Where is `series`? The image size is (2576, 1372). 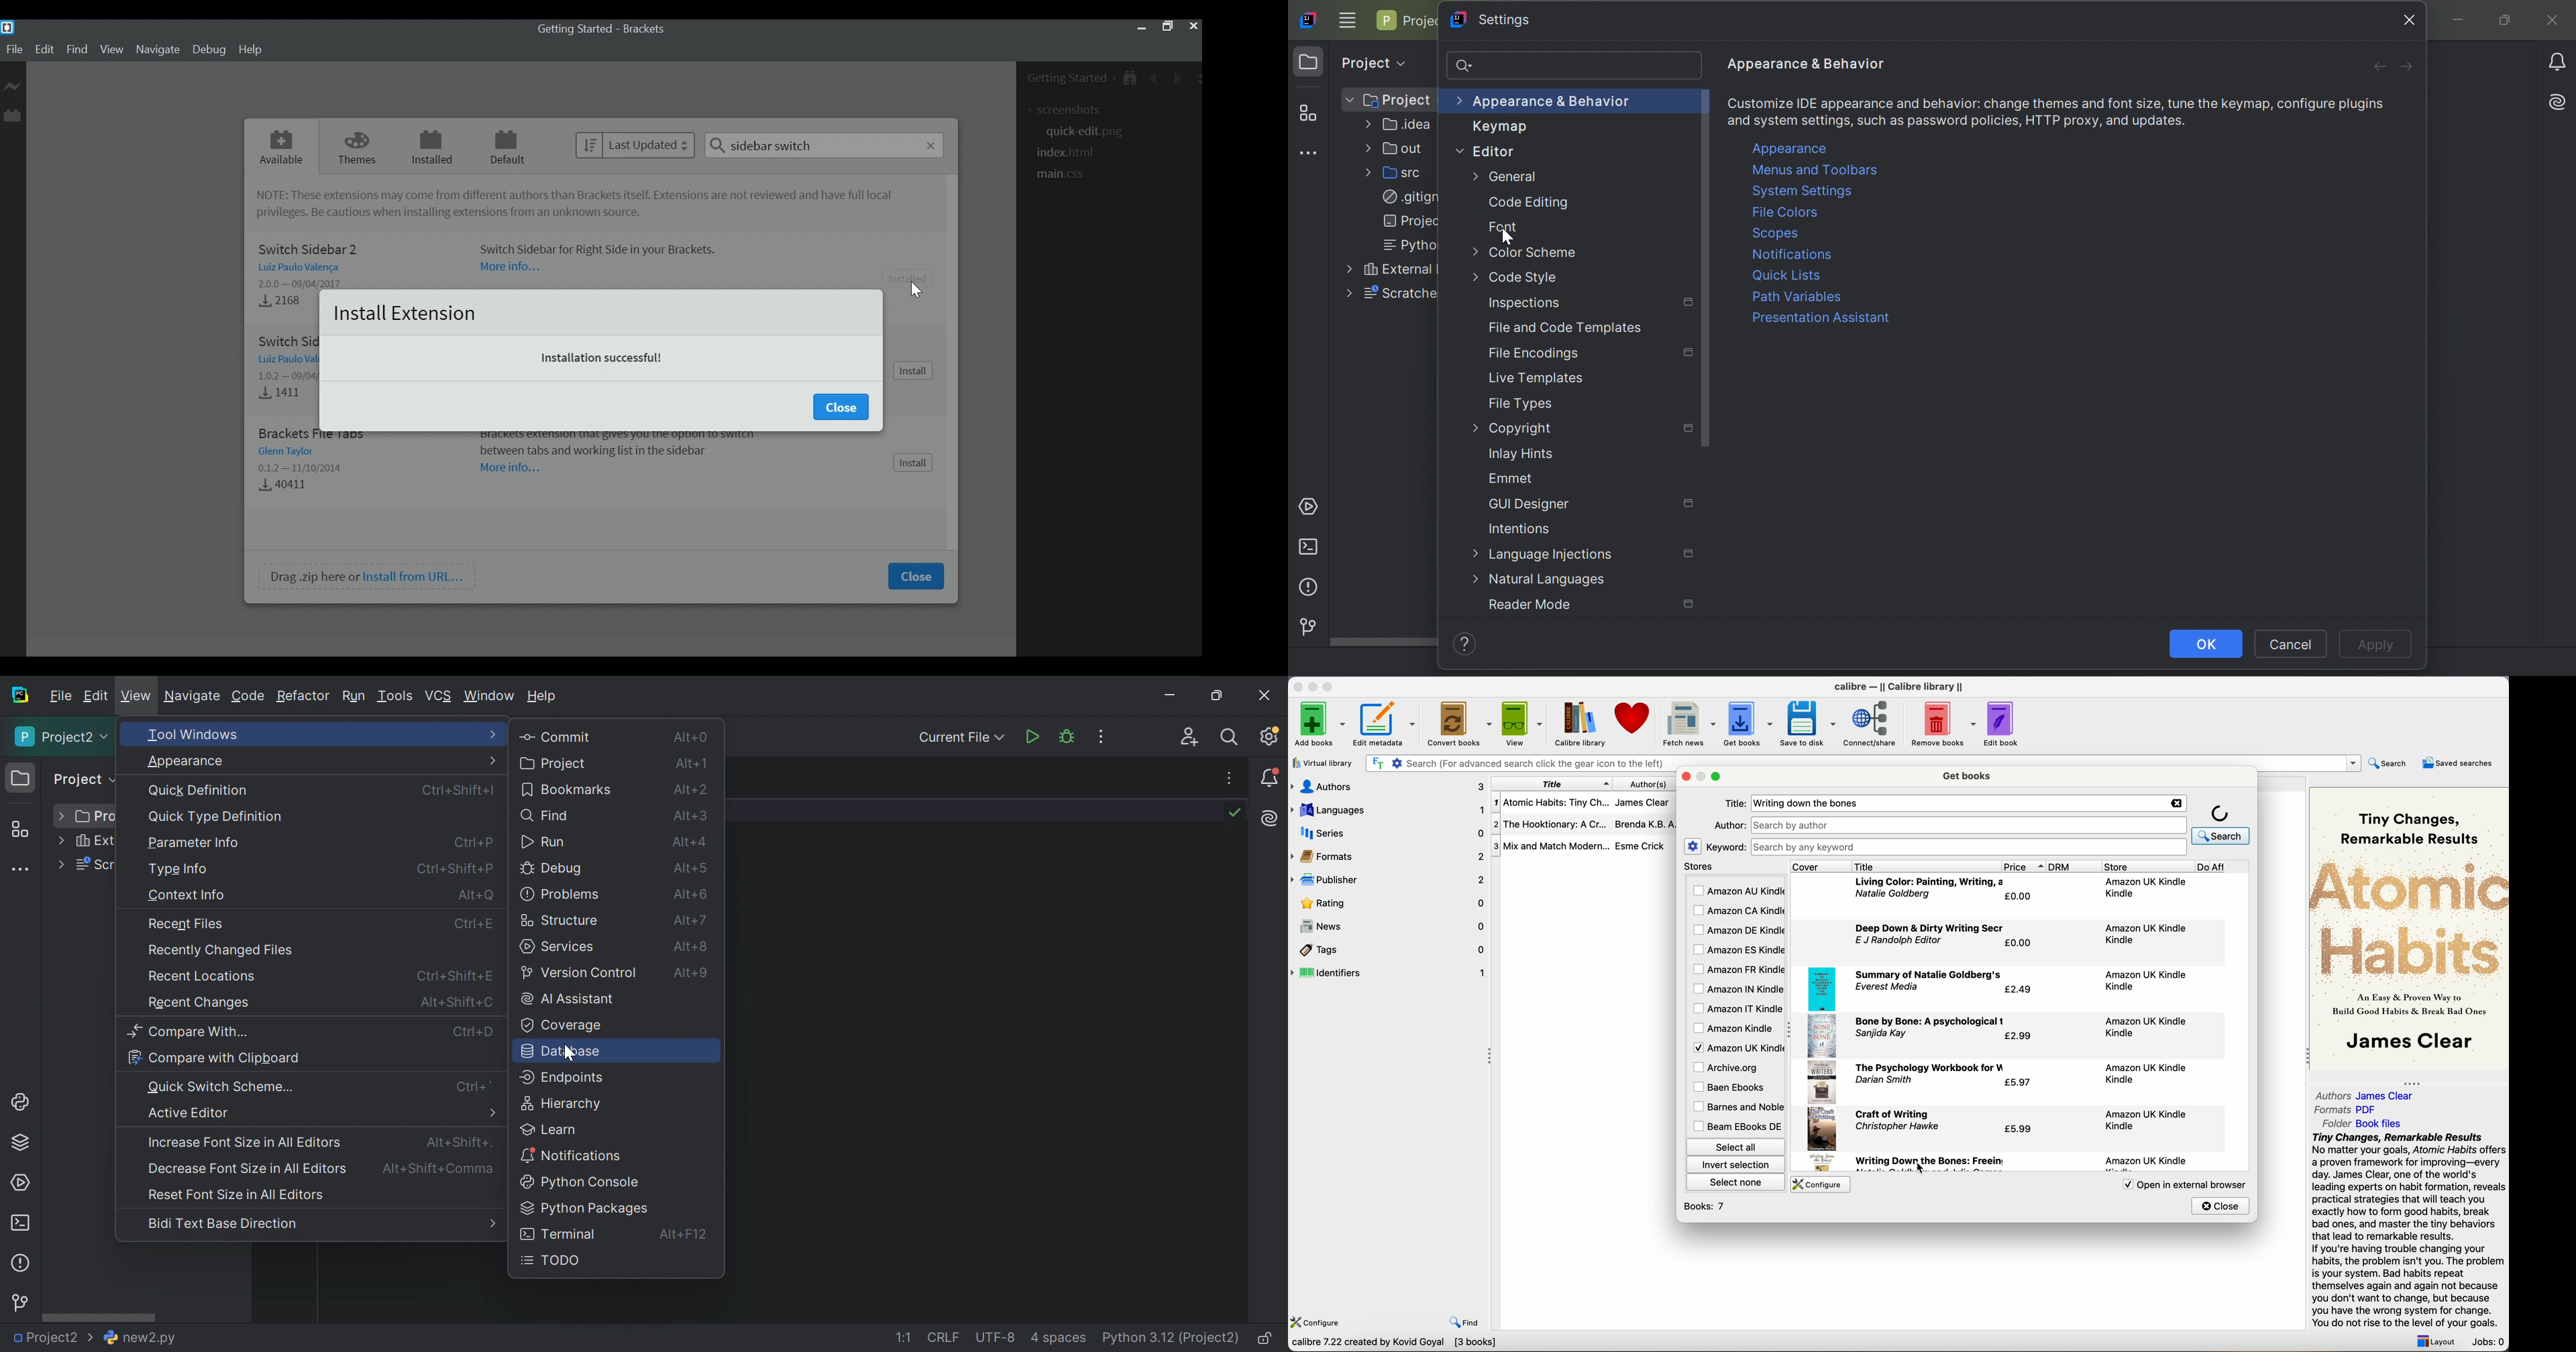 series is located at coordinates (1389, 833).